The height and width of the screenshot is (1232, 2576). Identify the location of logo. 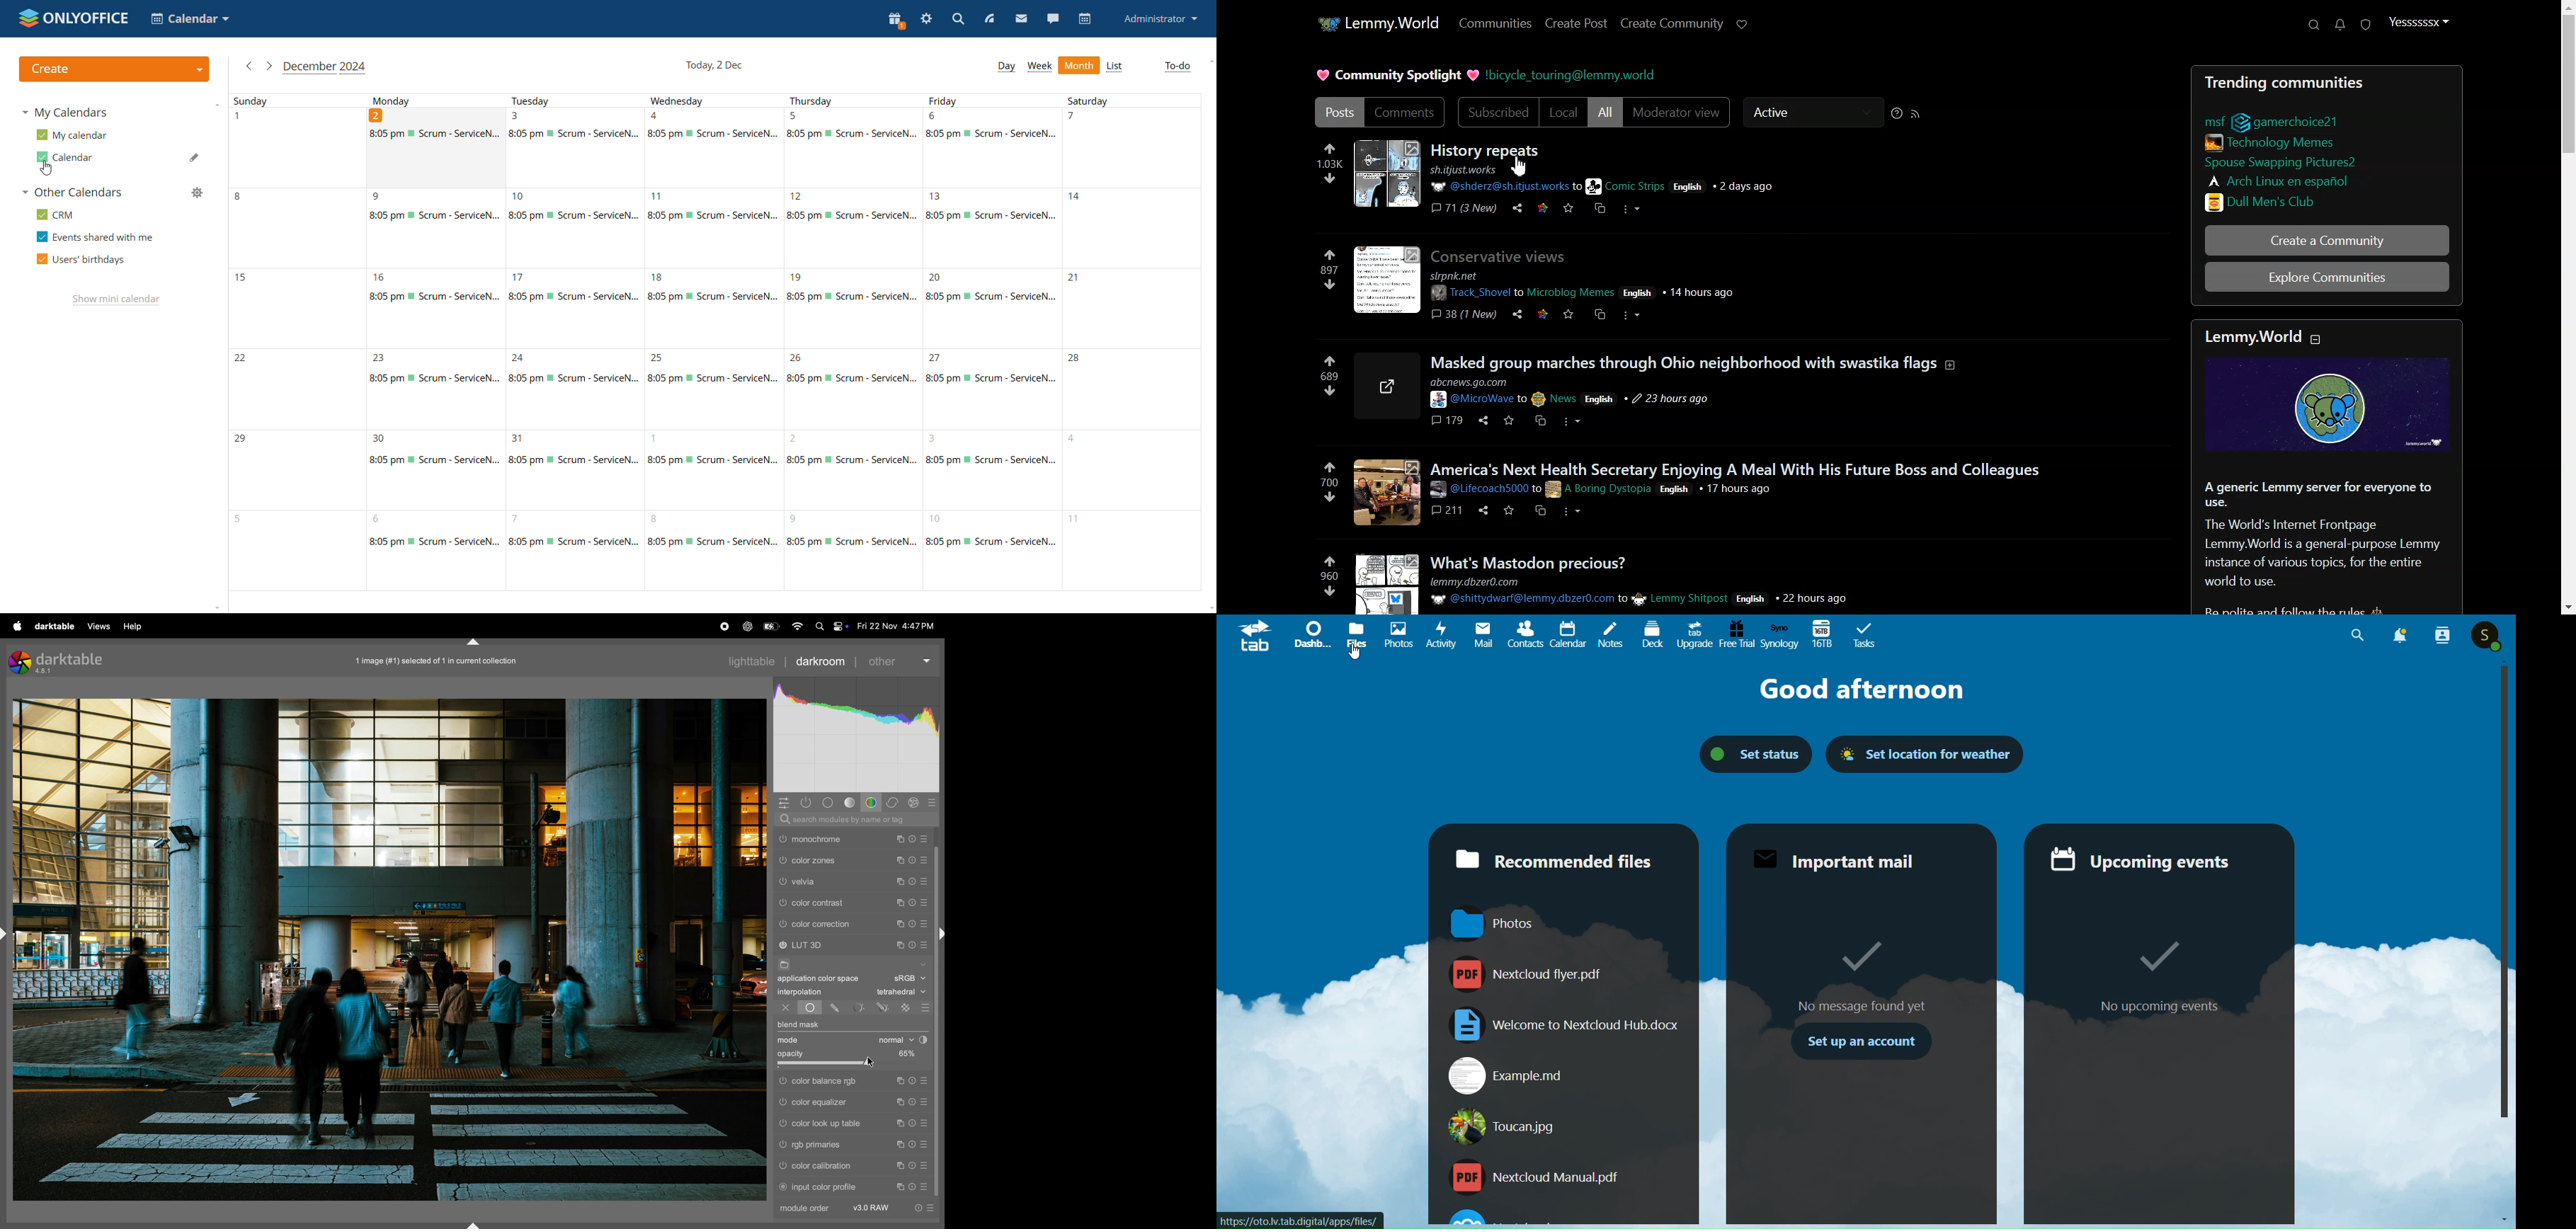
(74, 18).